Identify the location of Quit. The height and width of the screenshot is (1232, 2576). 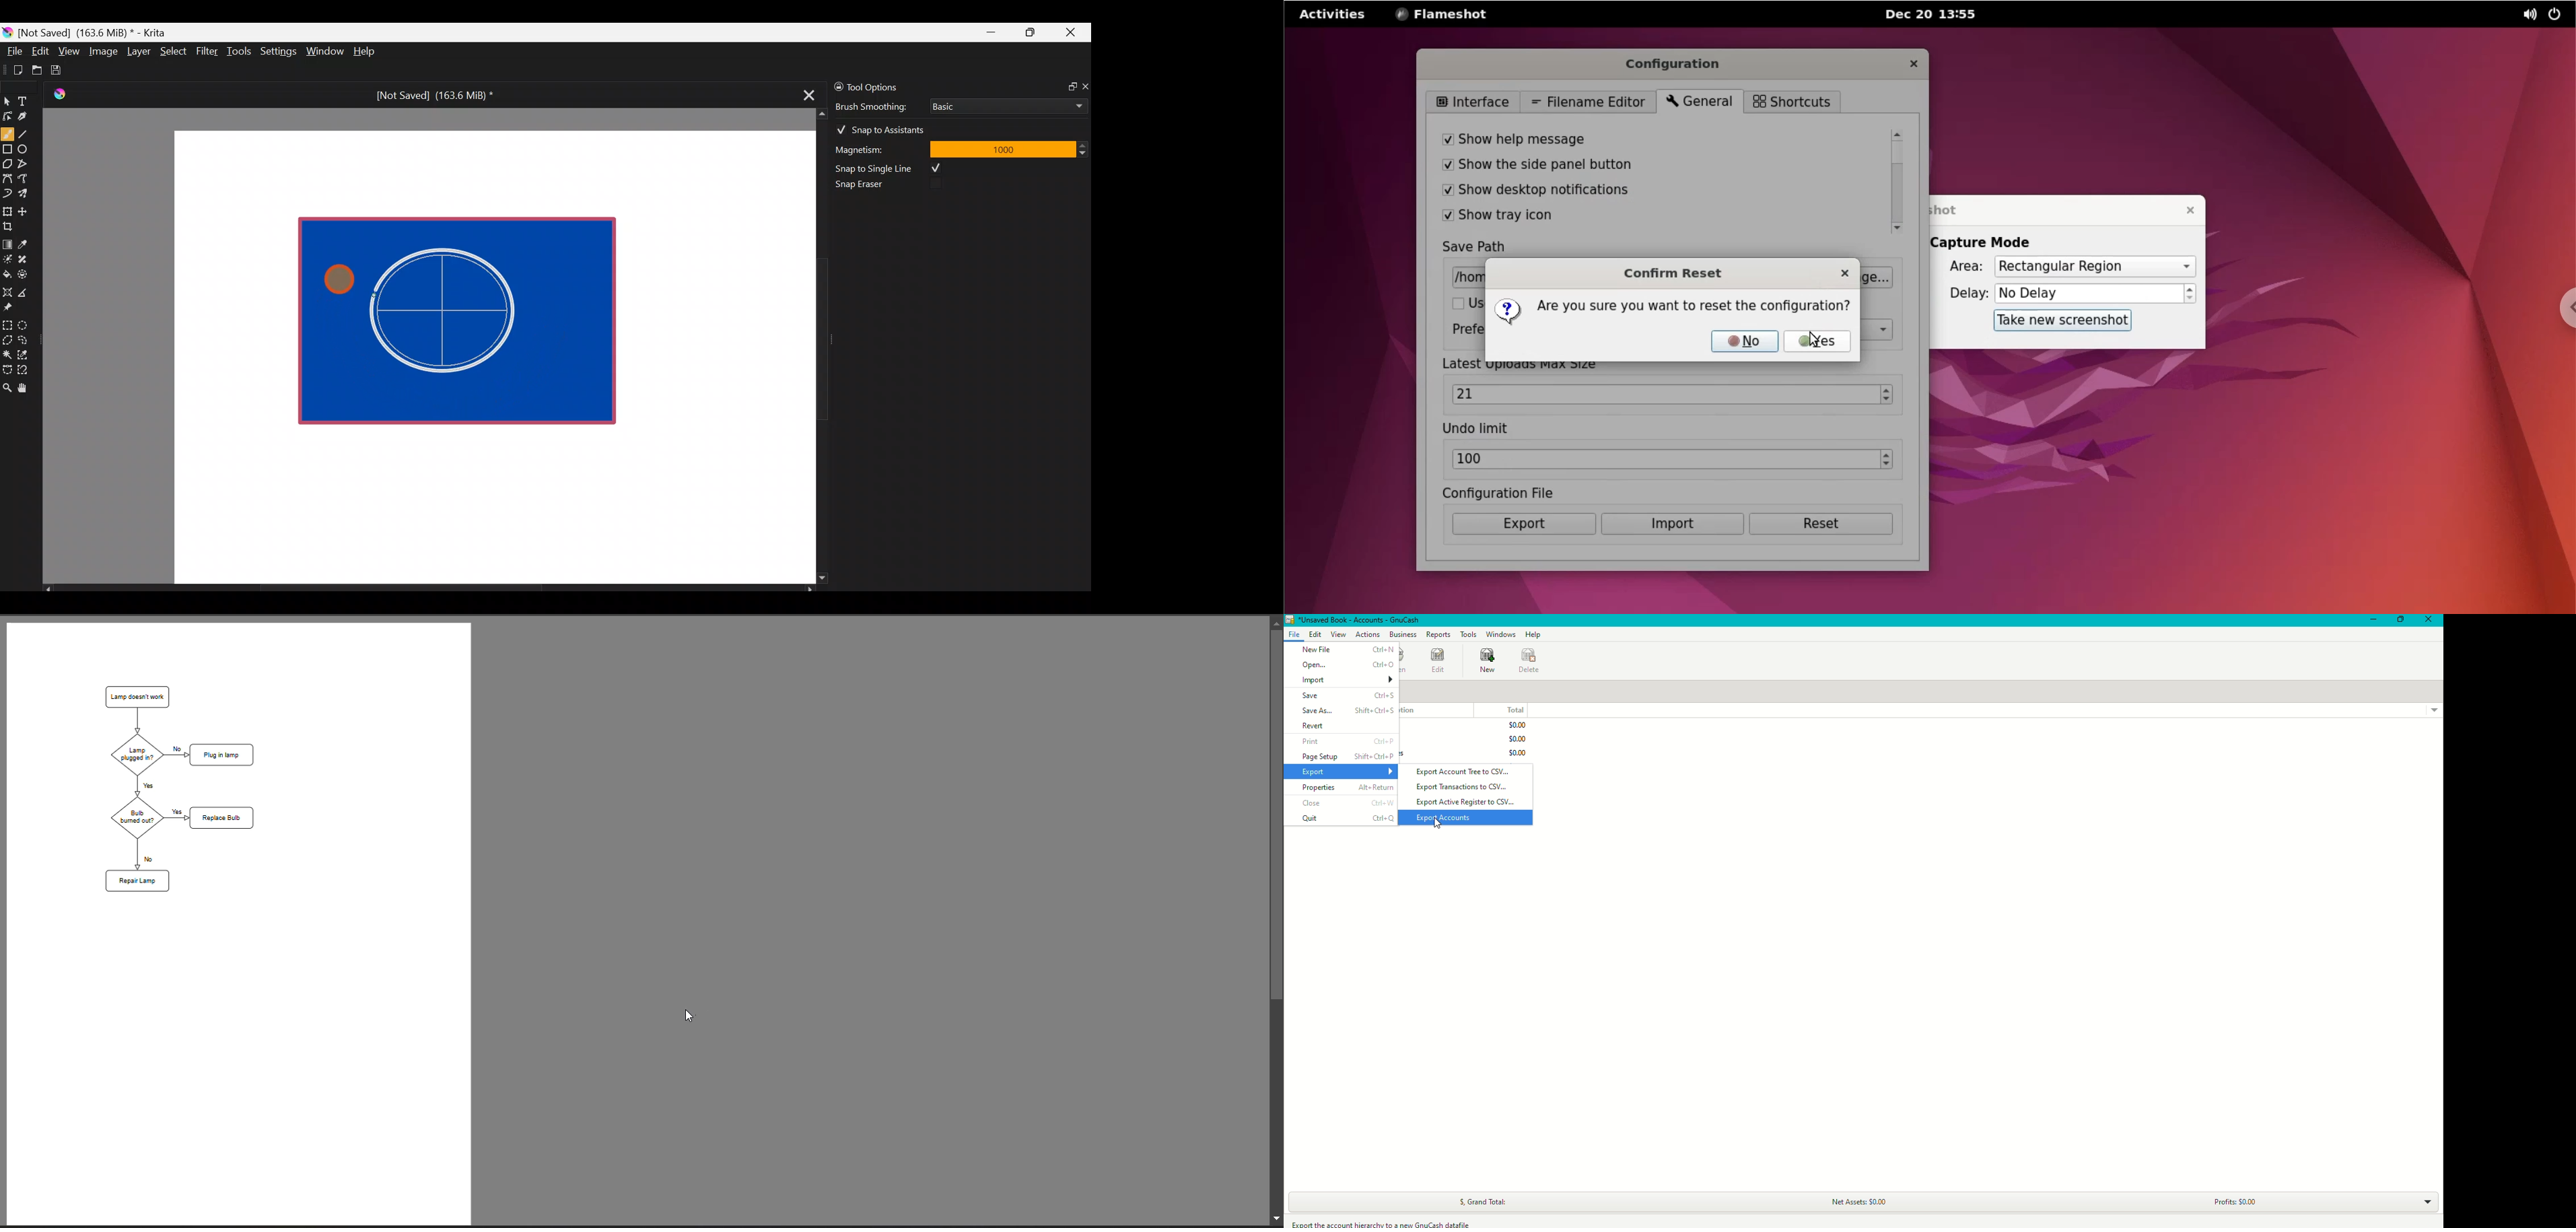
(1346, 818).